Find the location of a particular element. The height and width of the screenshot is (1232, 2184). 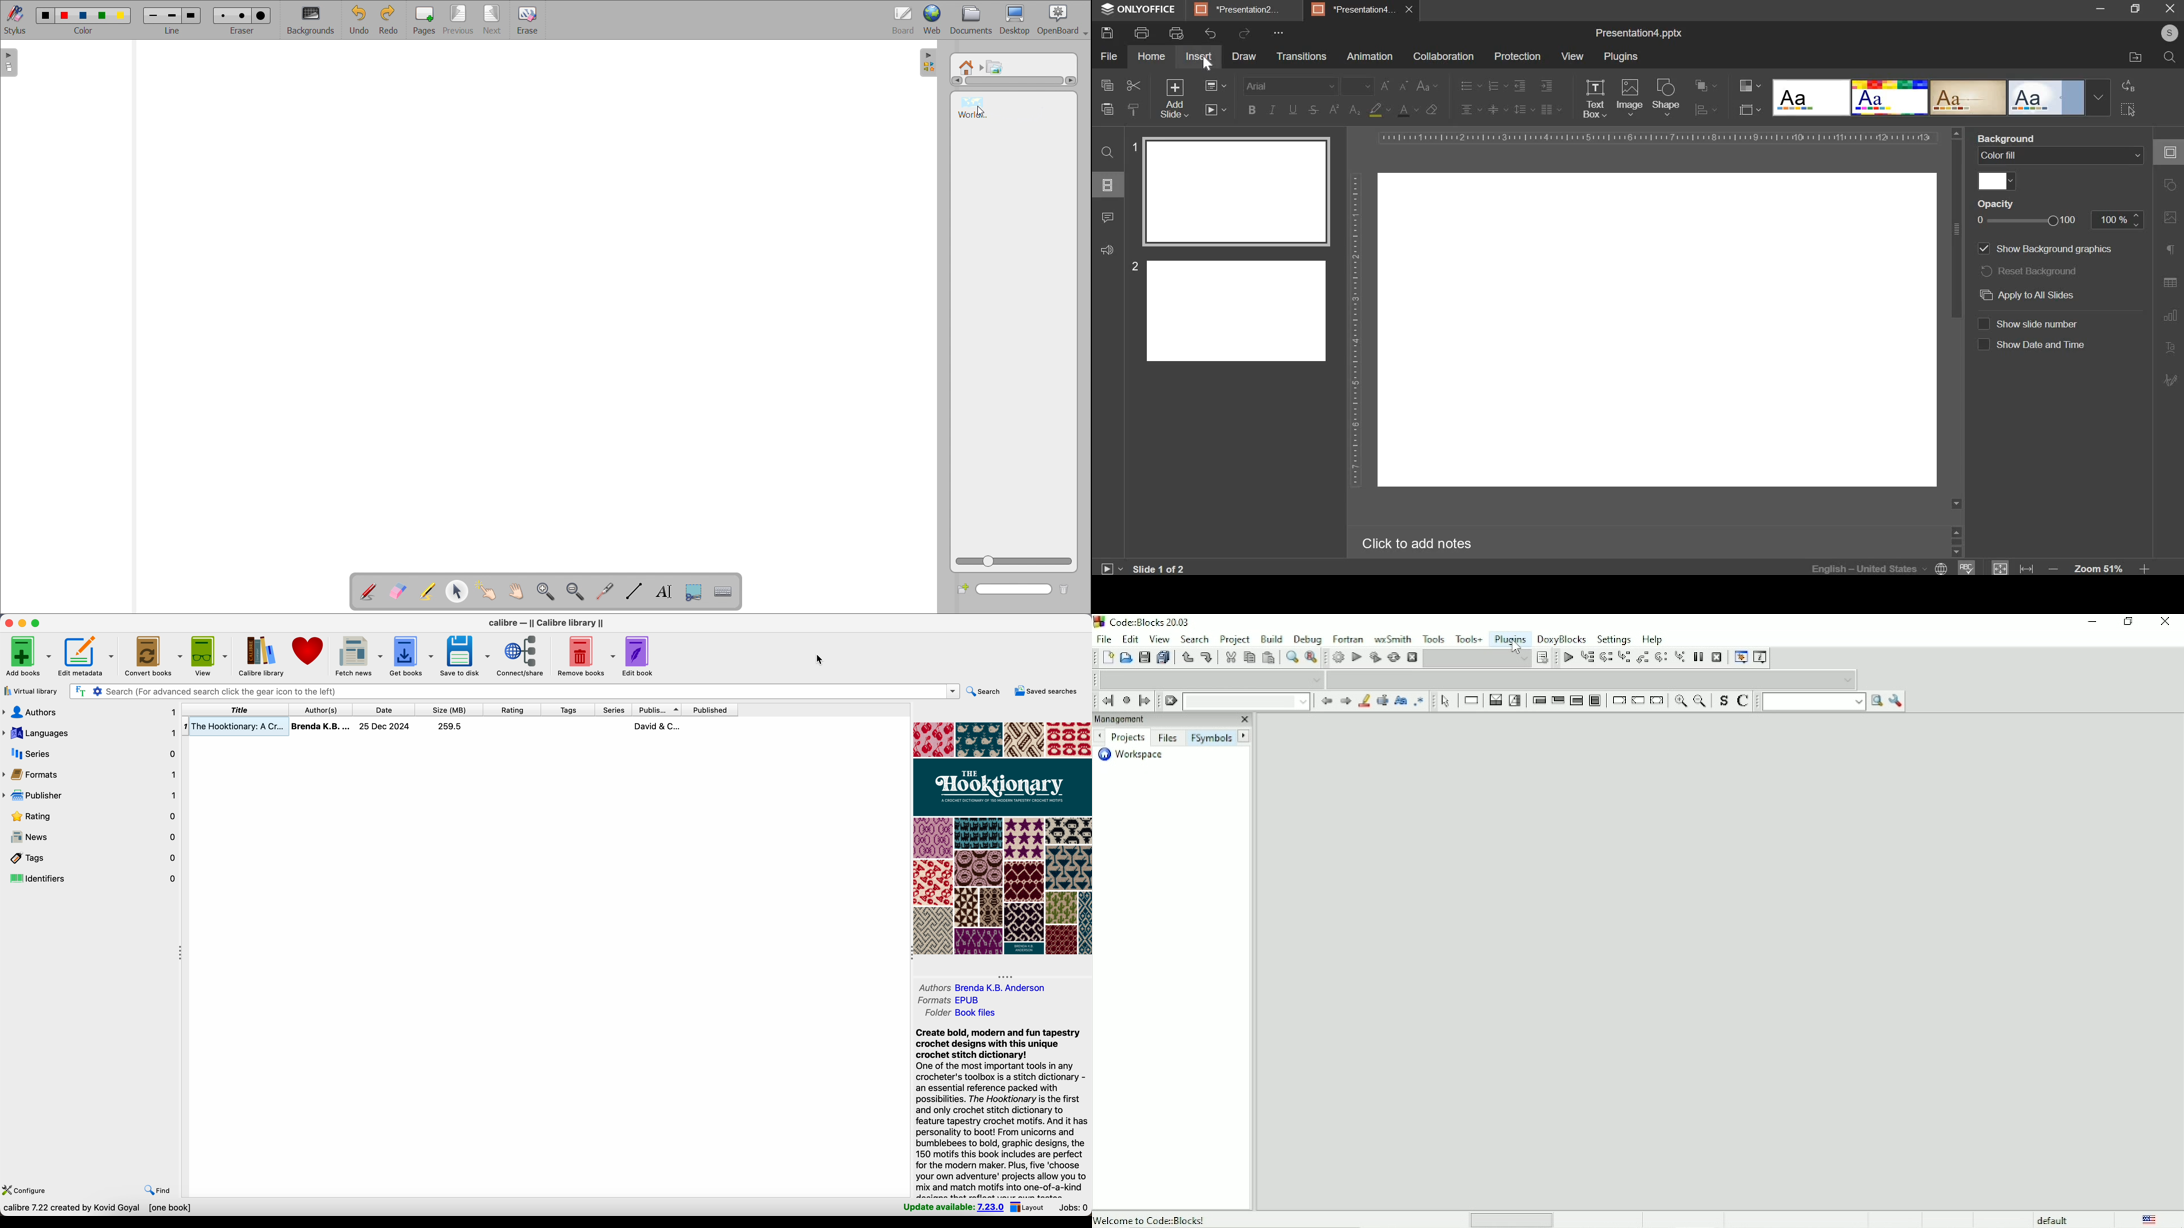

edit book is located at coordinates (637, 657).